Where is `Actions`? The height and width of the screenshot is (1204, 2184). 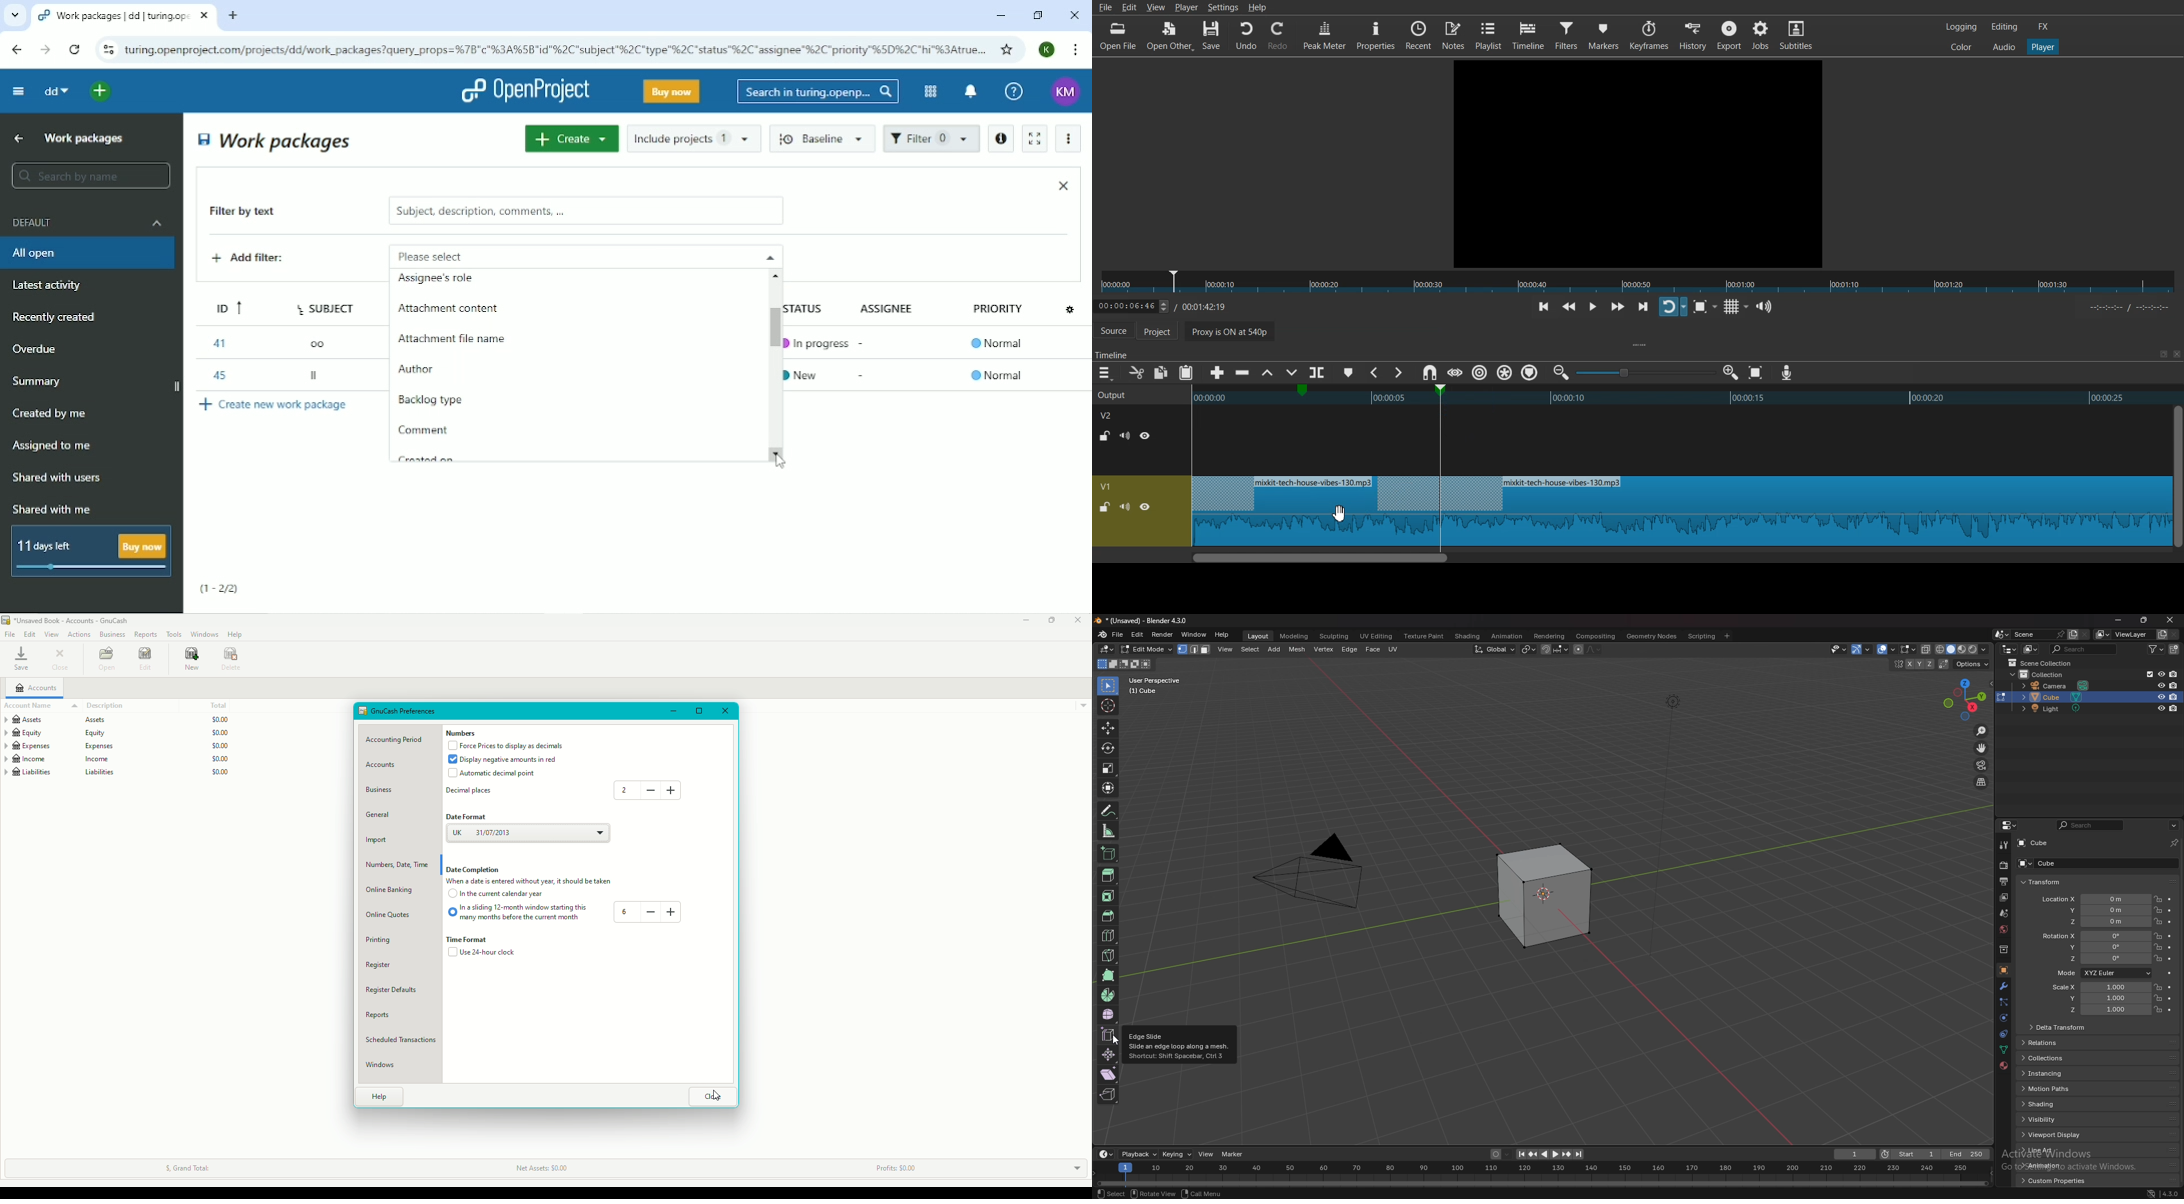 Actions is located at coordinates (78, 634).